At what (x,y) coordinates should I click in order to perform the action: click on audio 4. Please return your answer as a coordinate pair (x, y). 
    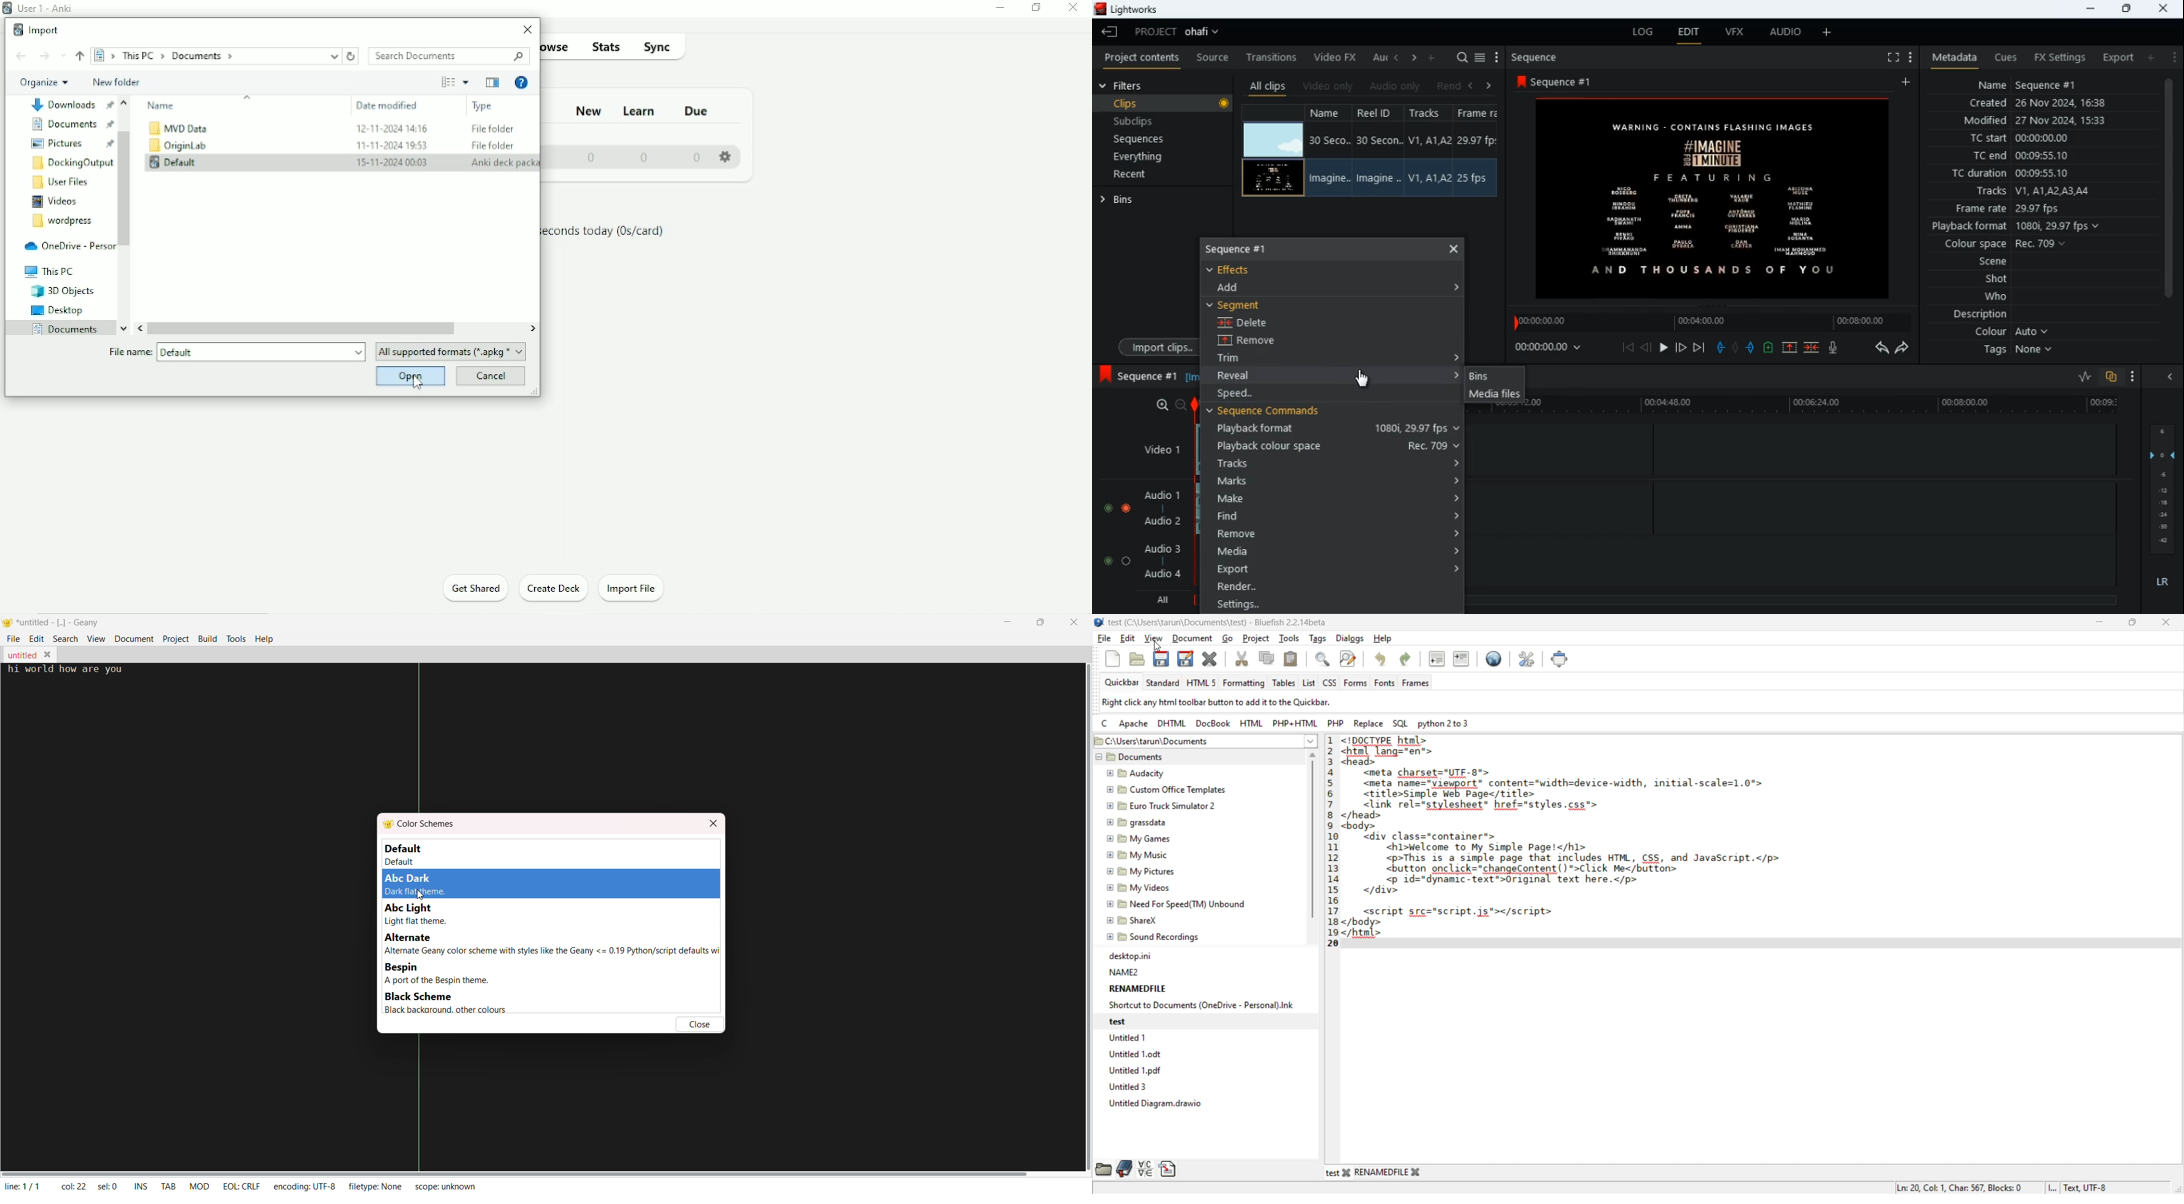
    Looking at the image, I should click on (1165, 577).